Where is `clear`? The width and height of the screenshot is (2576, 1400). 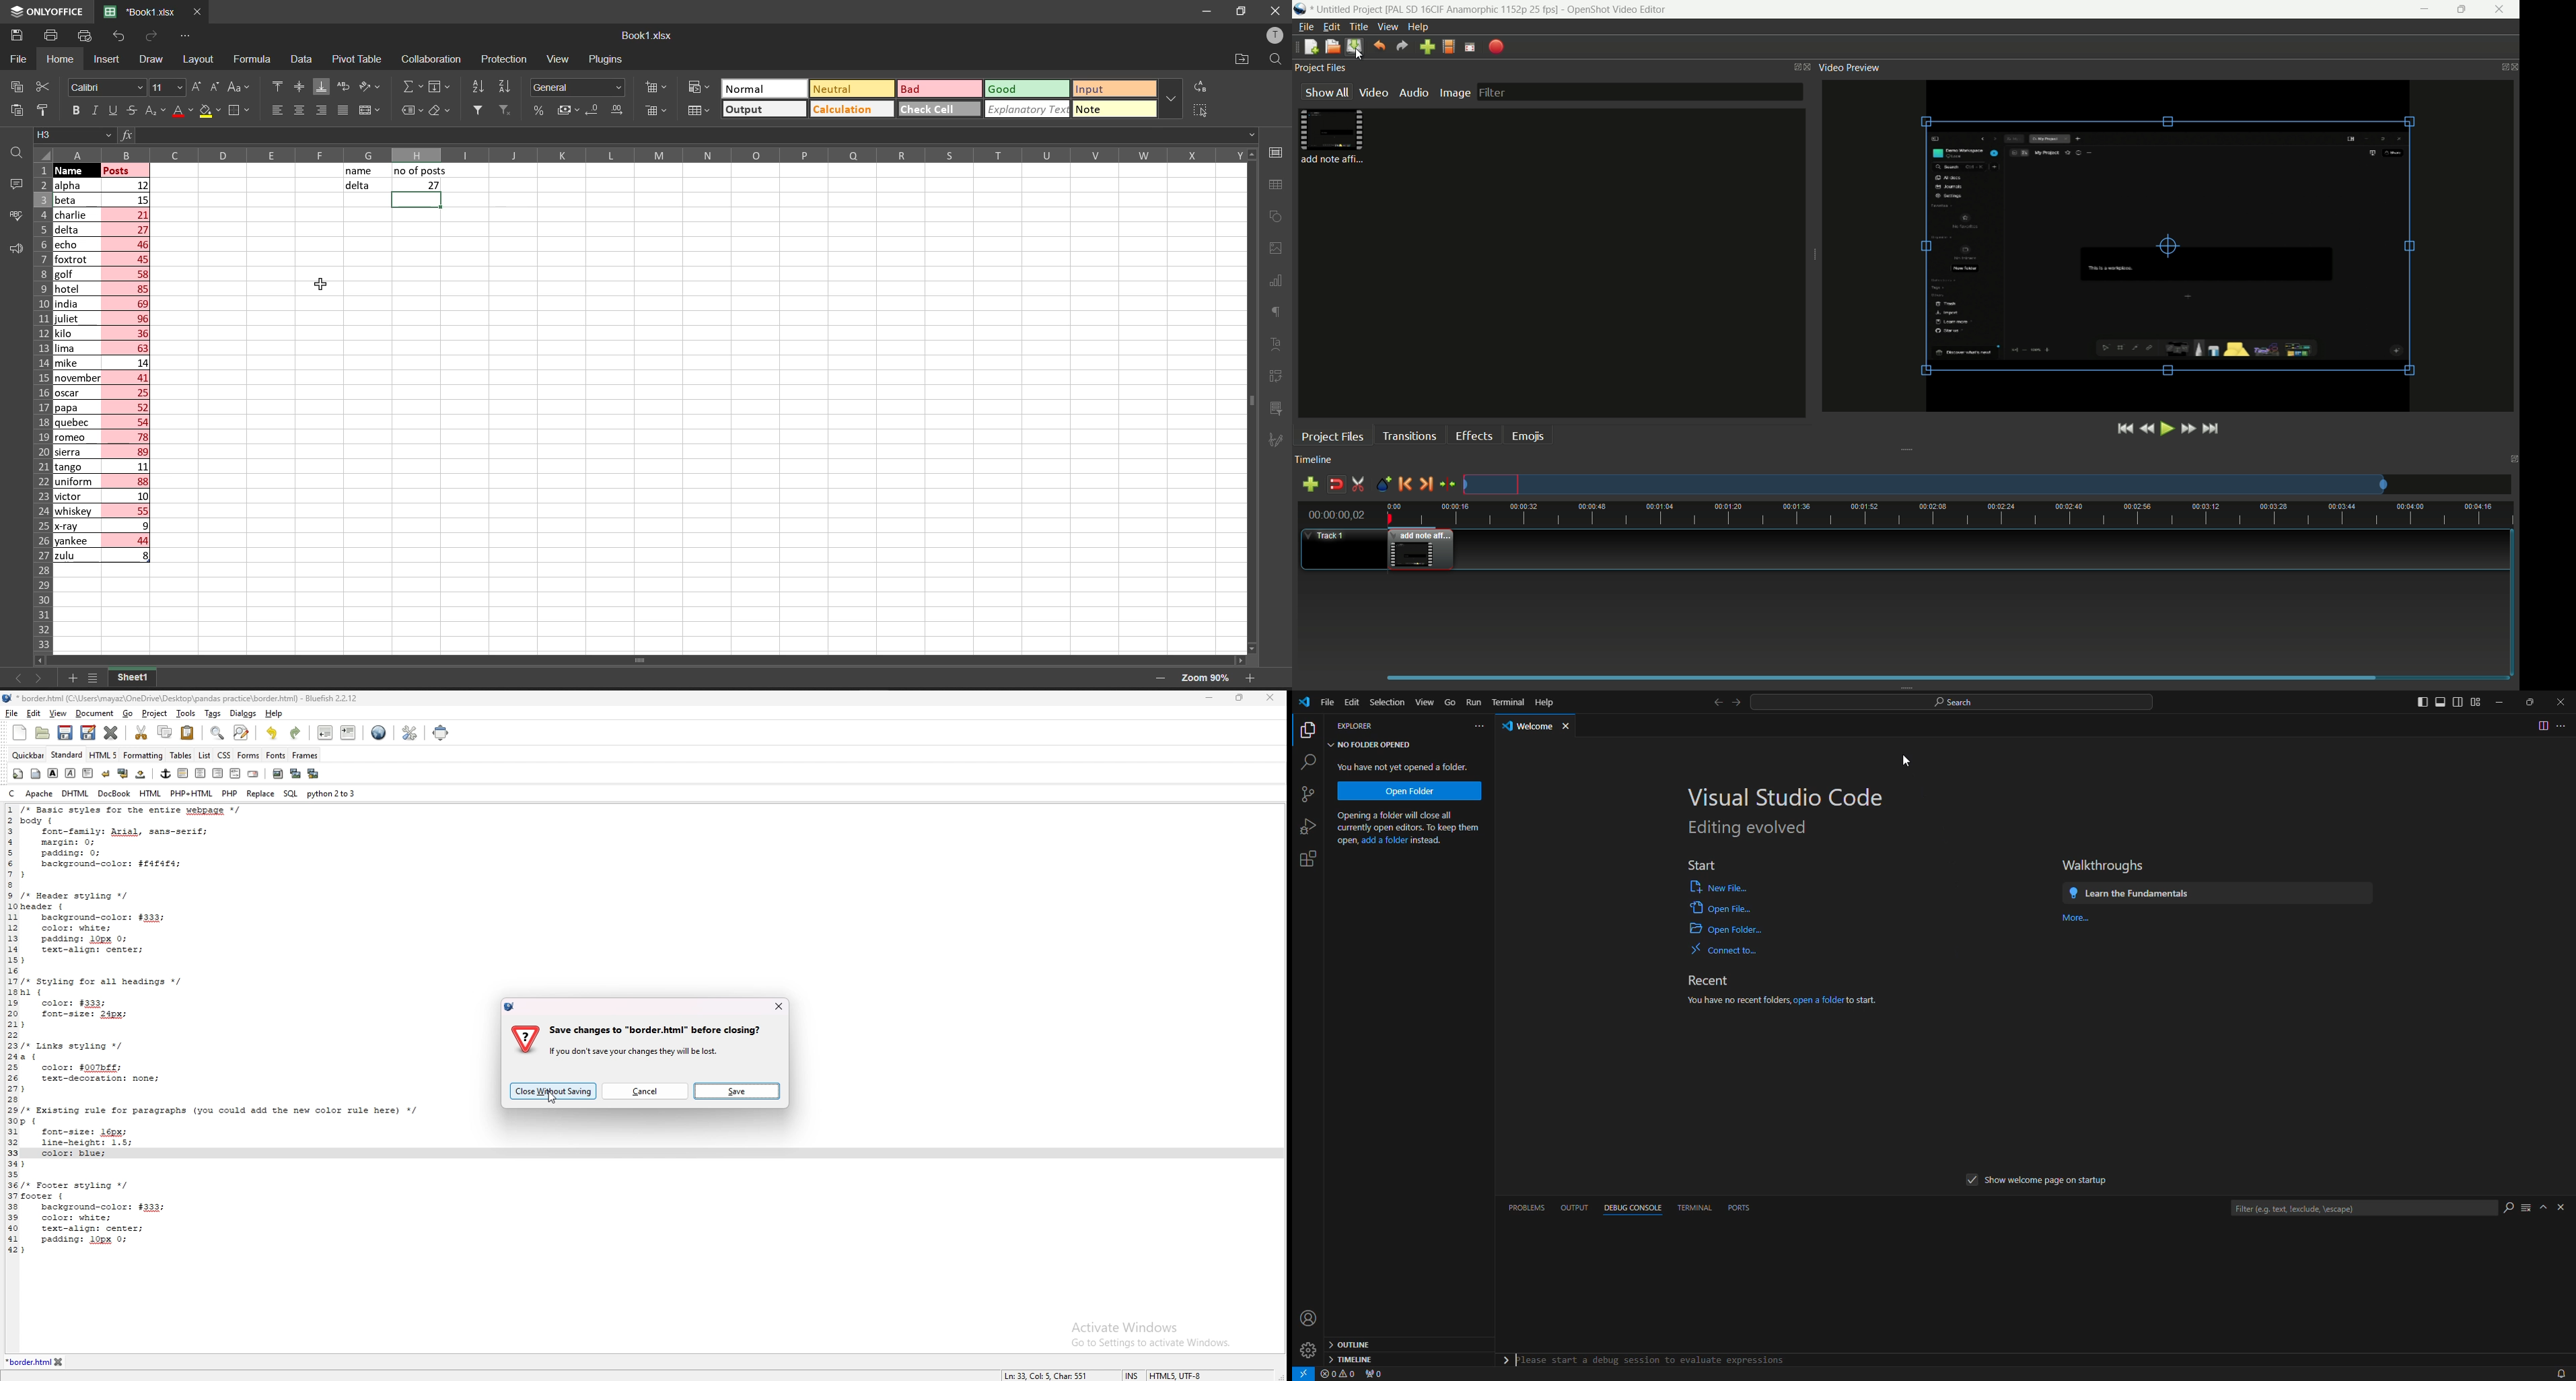 clear is located at coordinates (440, 111).